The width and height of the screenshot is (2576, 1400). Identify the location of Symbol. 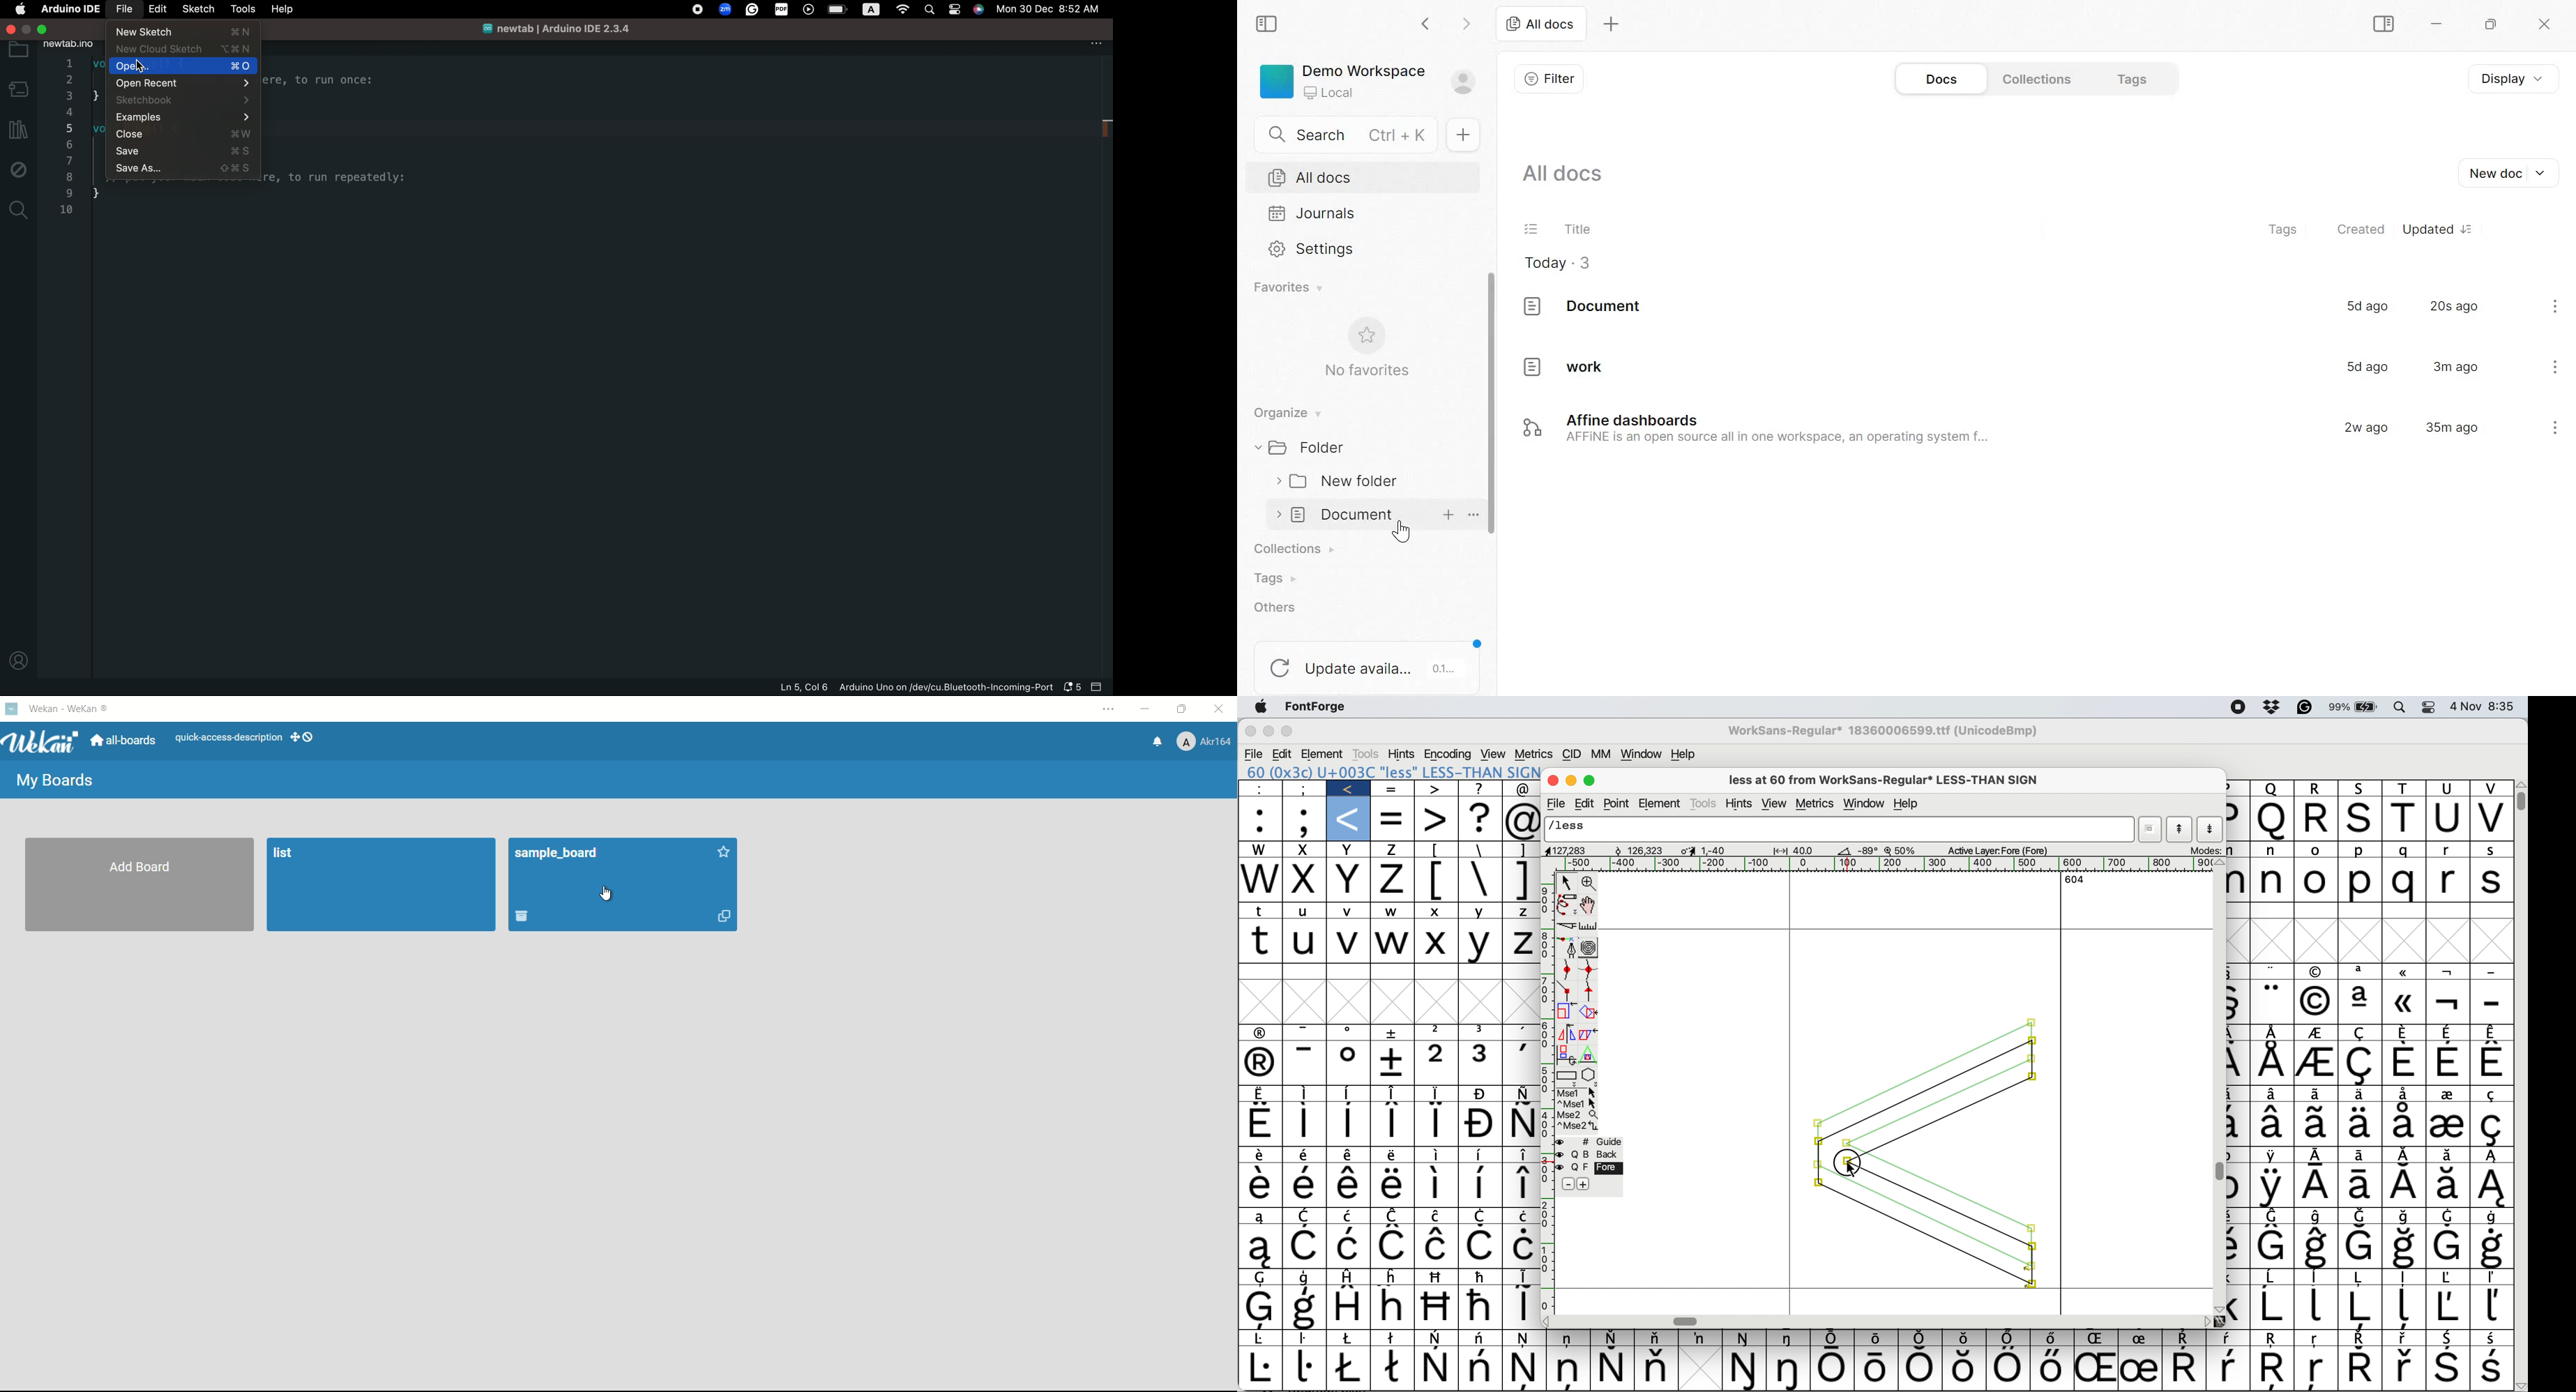
(1262, 1308).